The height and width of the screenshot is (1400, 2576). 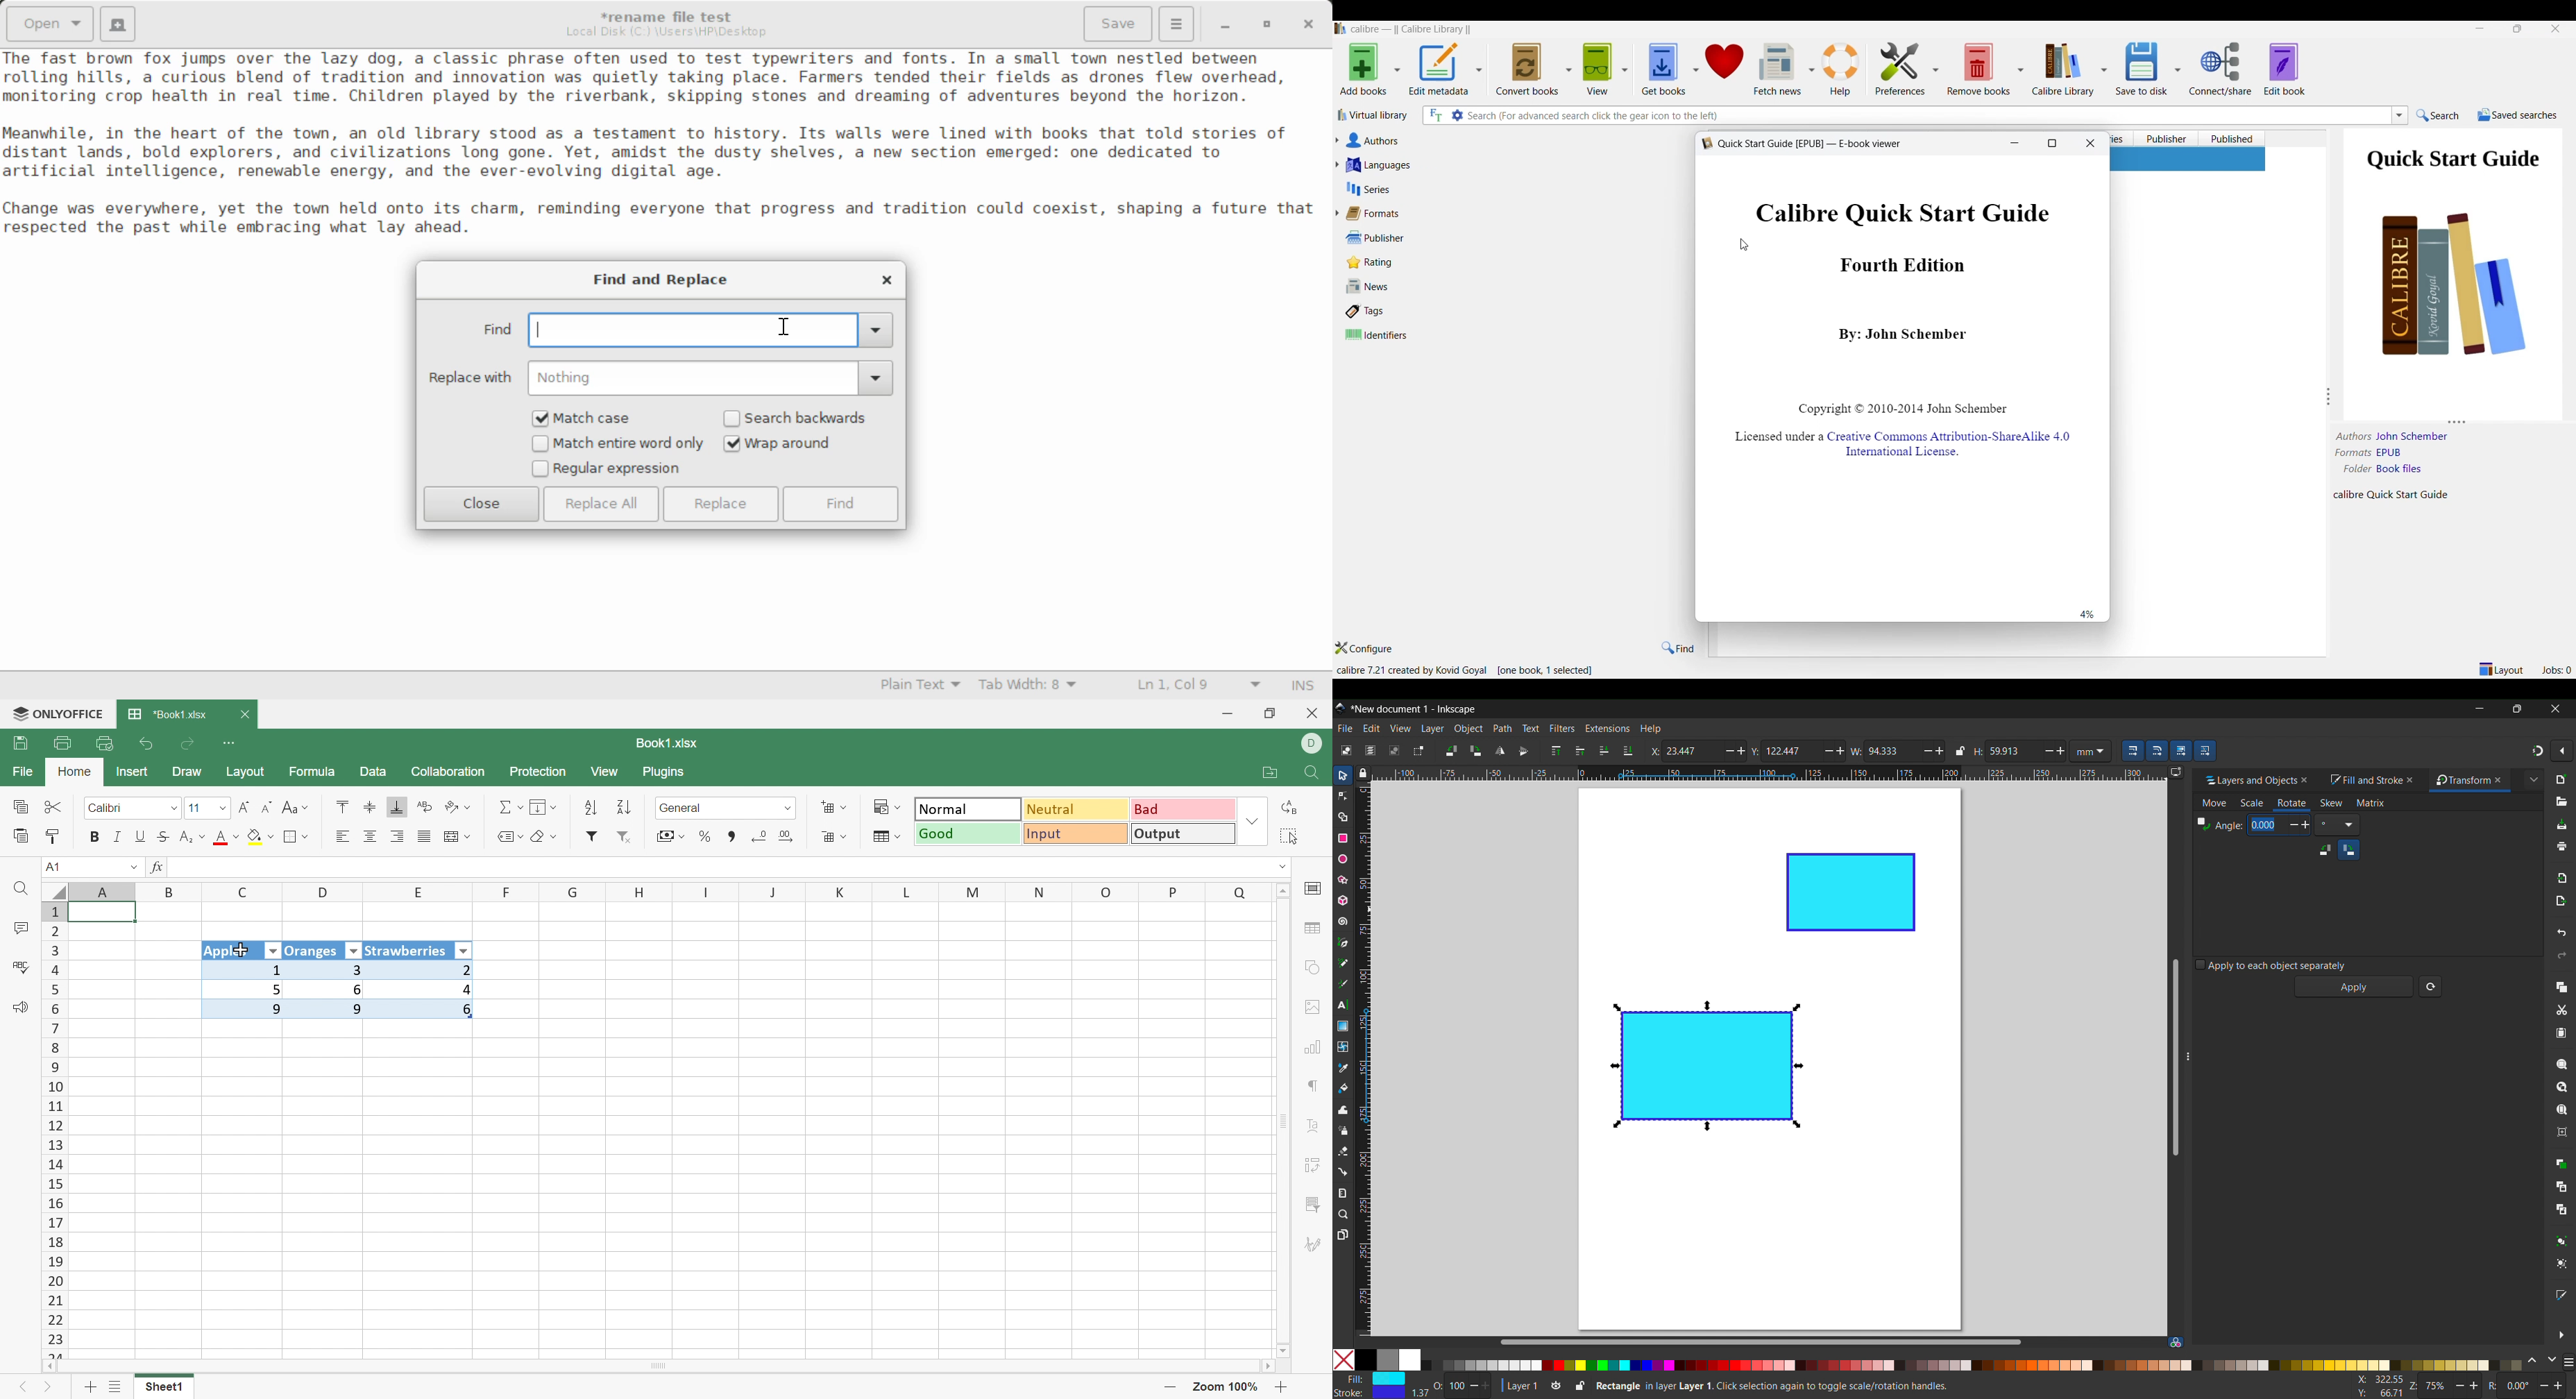 What do you see at coordinates (342, 836) in the screenshot?
I see `Align Right` at bounding box center [342, 836].